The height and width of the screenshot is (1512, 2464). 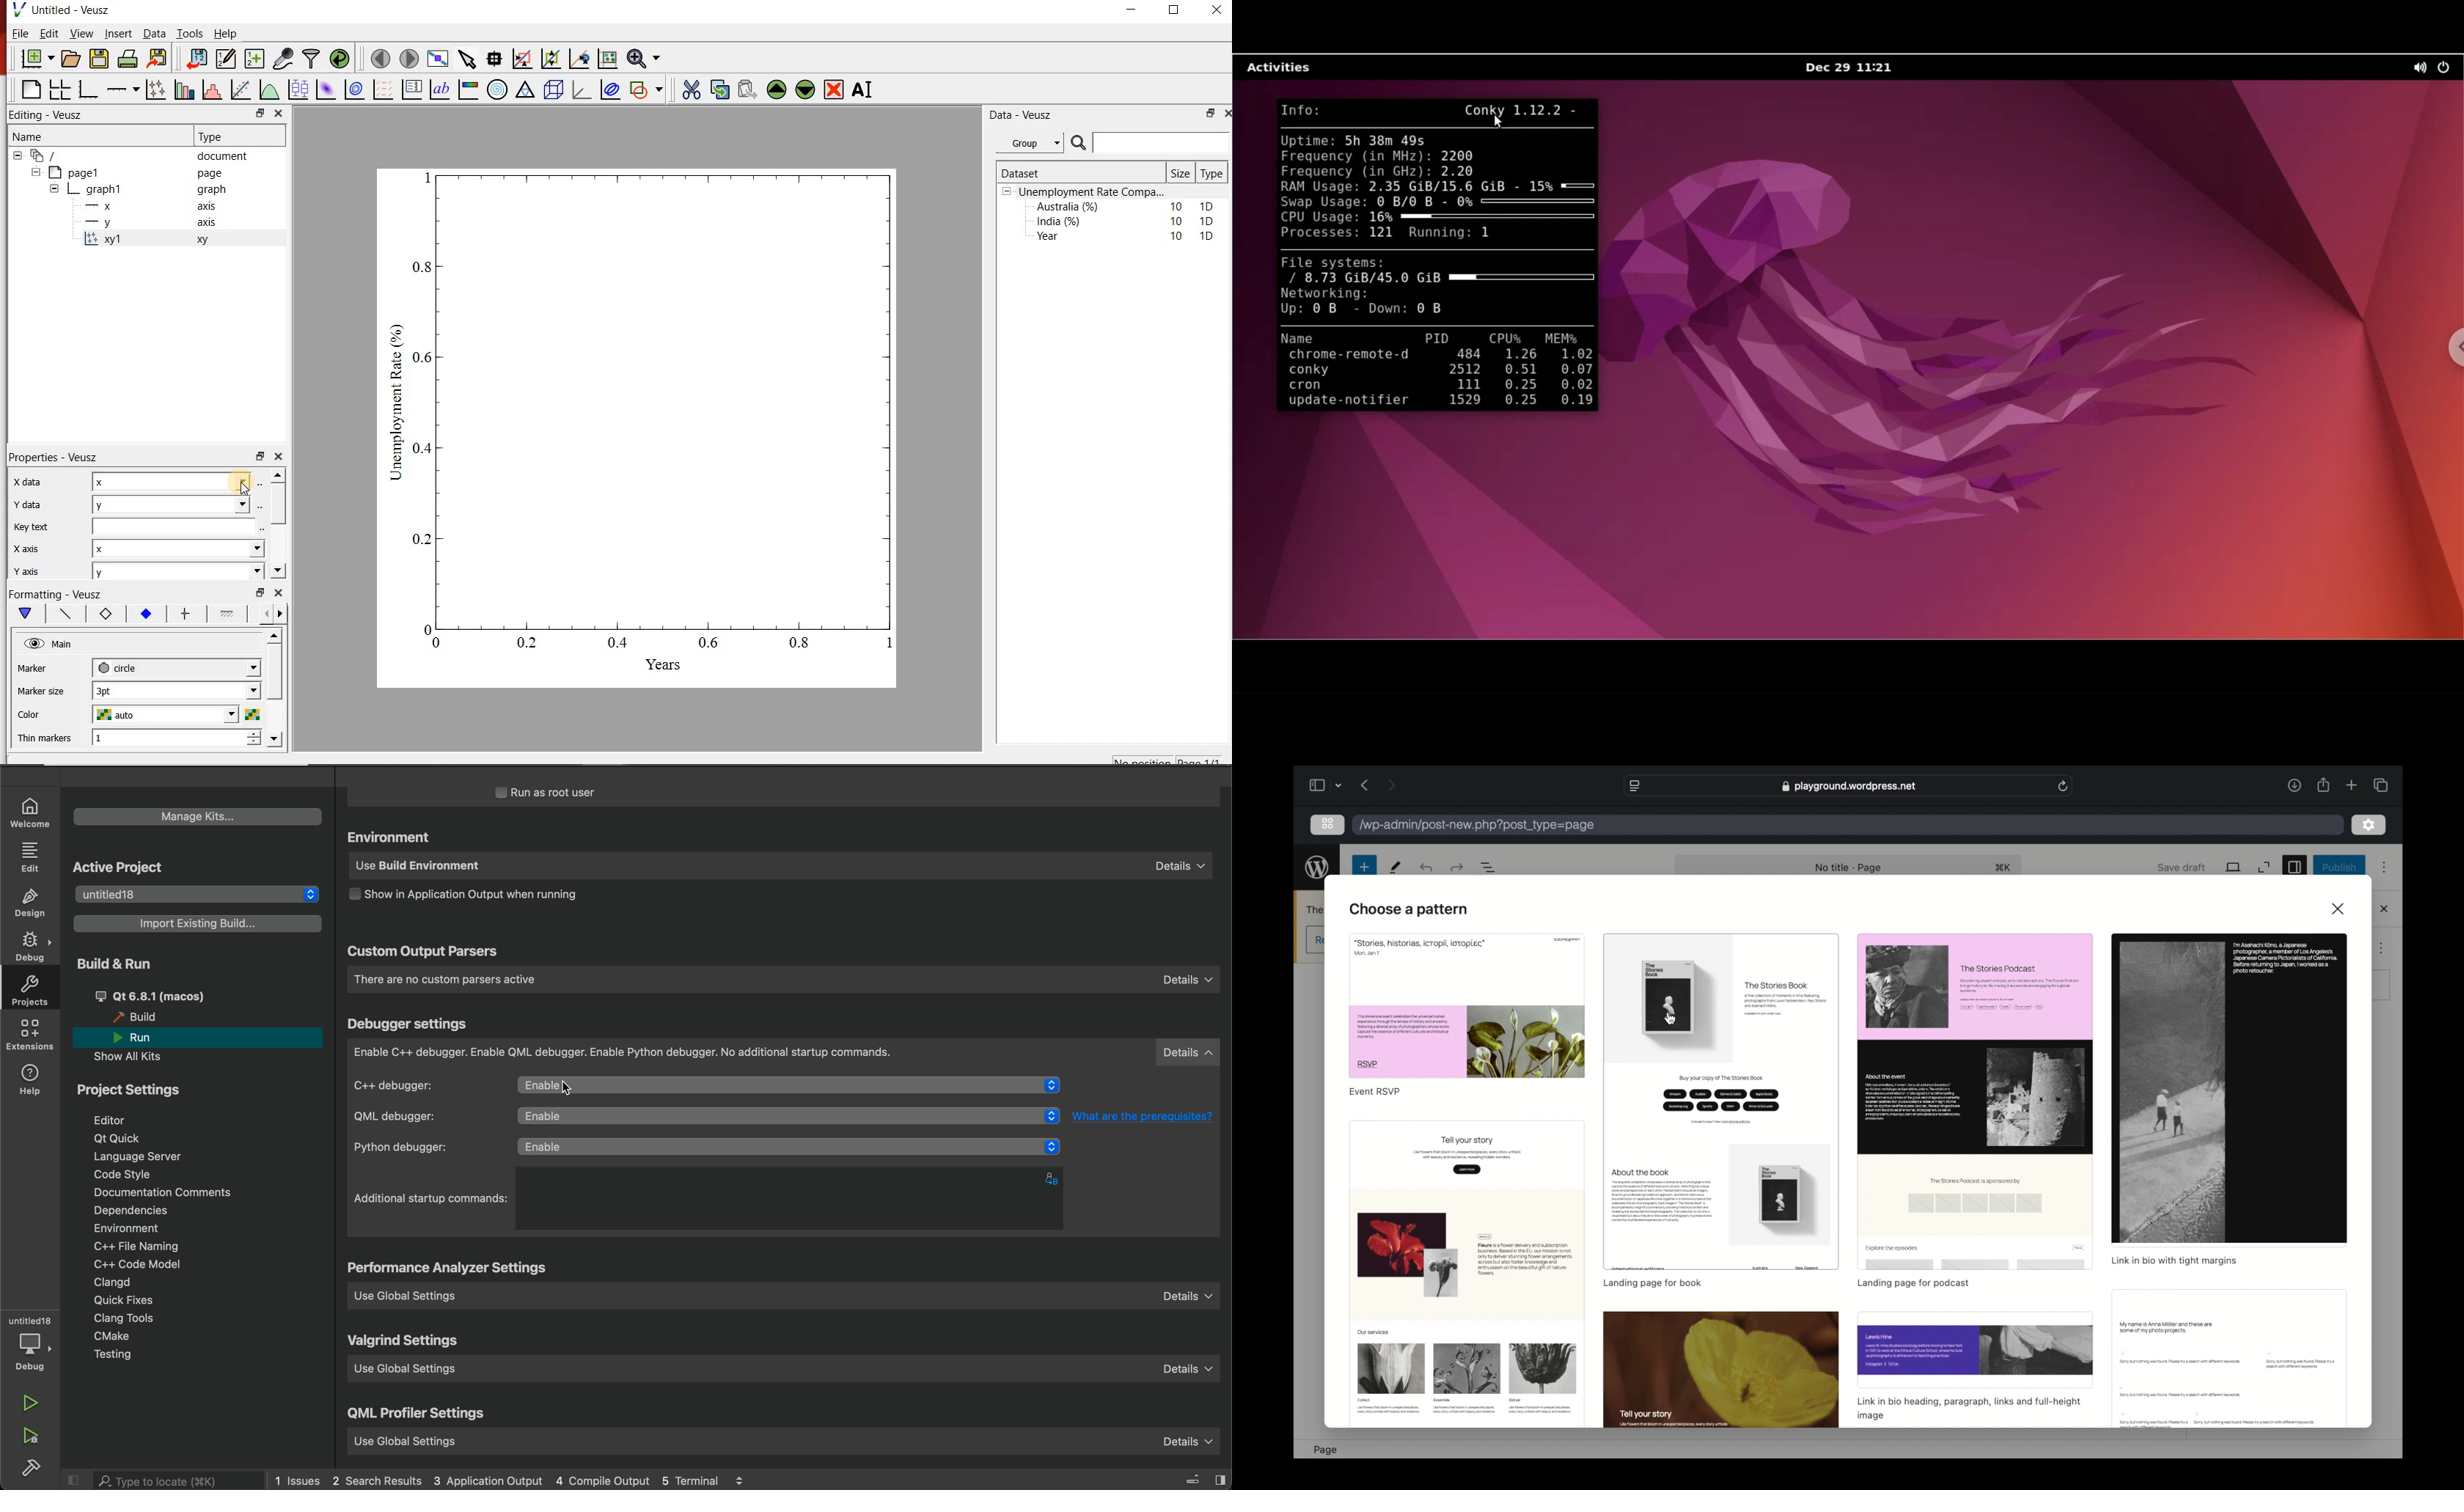 I want to click on Tools, so click(x=191, y=33).